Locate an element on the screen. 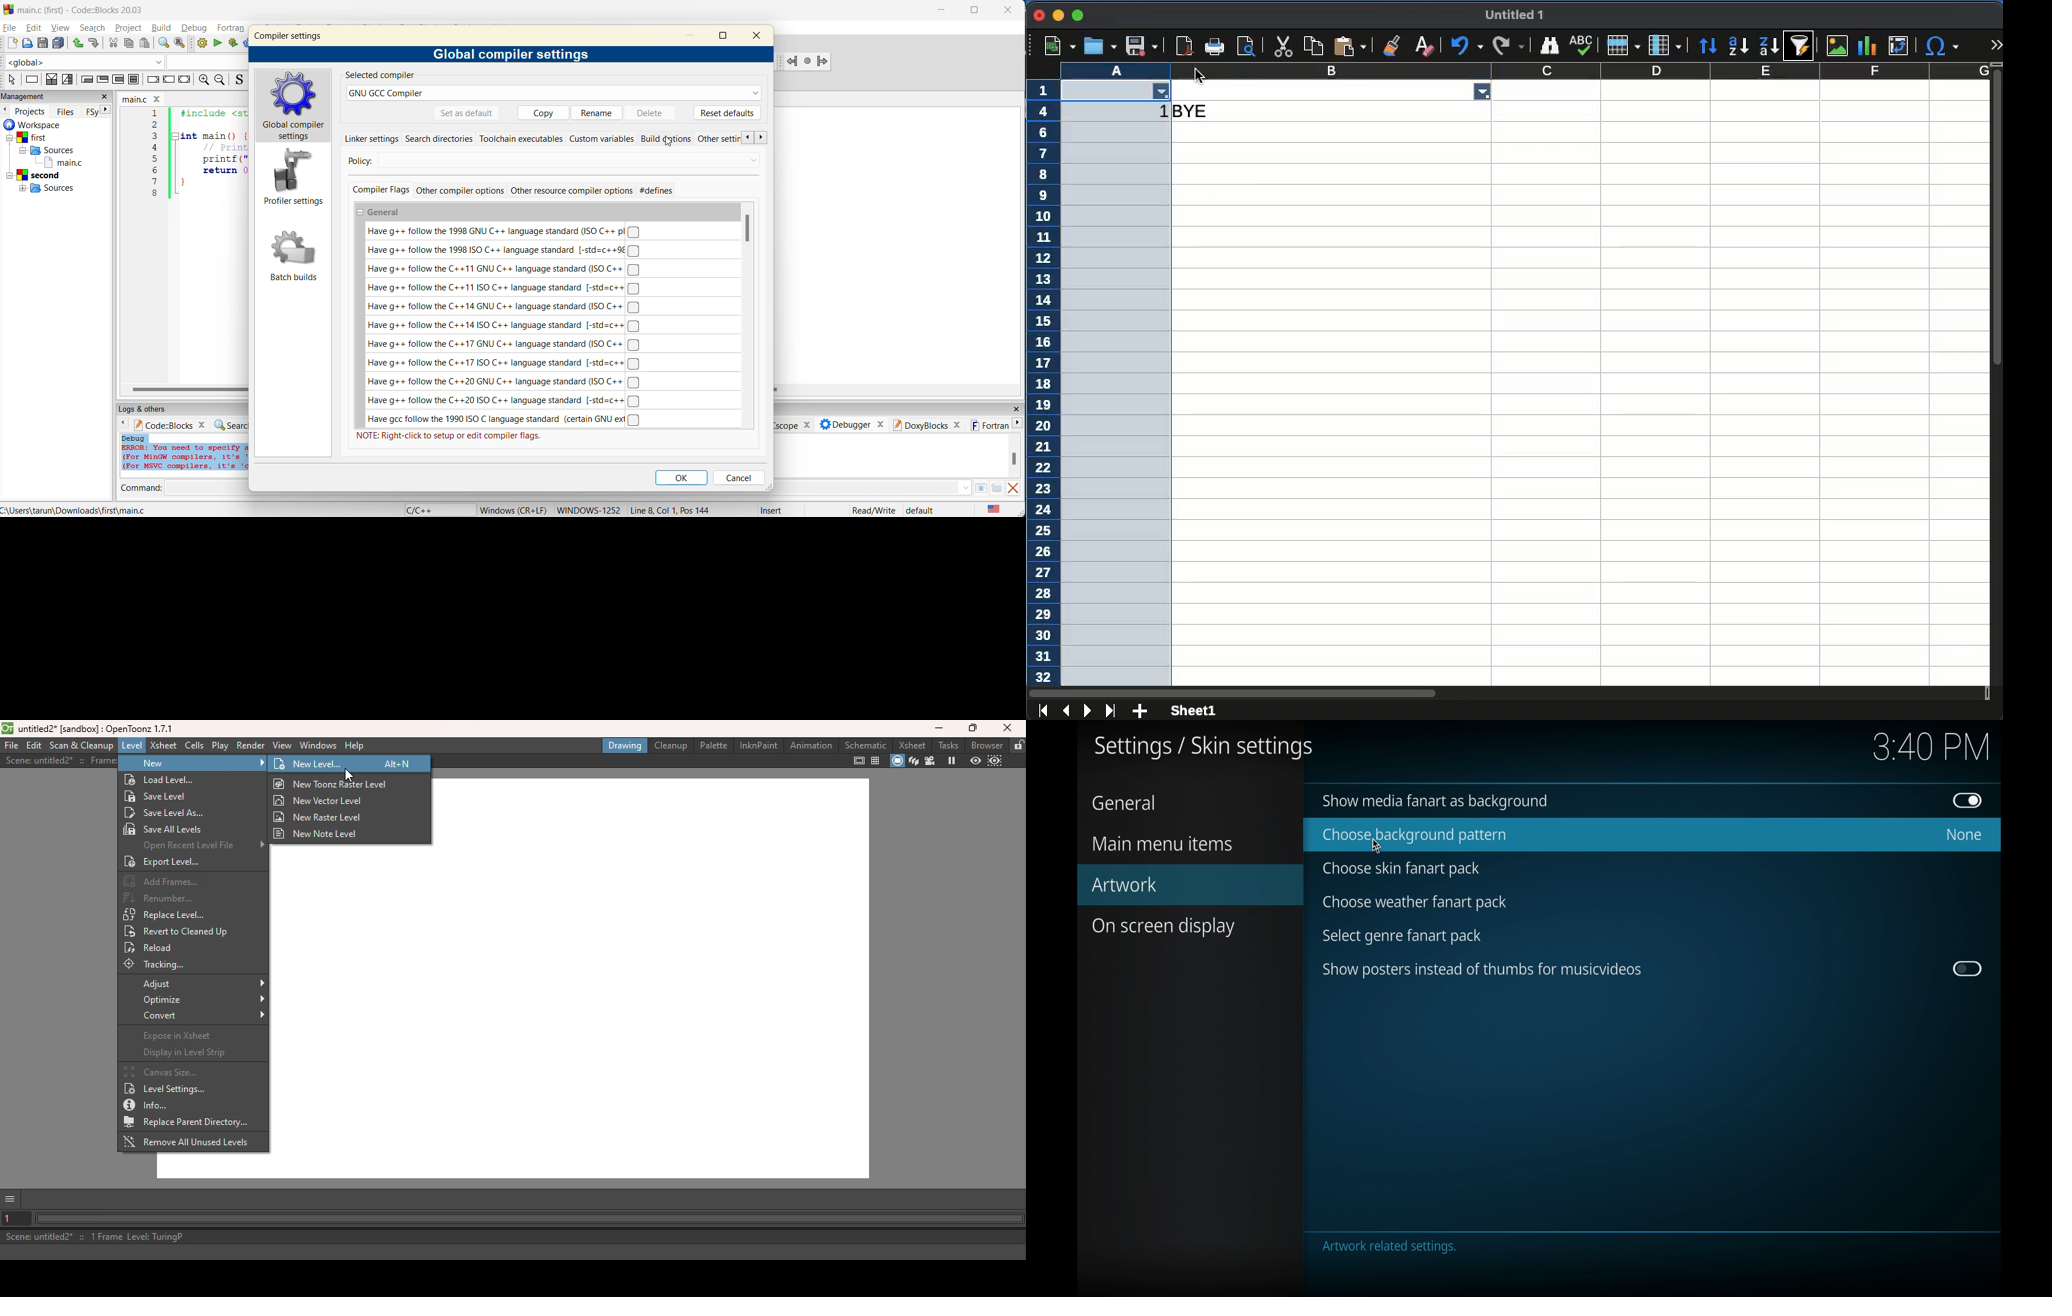  Browser is located at coordinates (986, 745).